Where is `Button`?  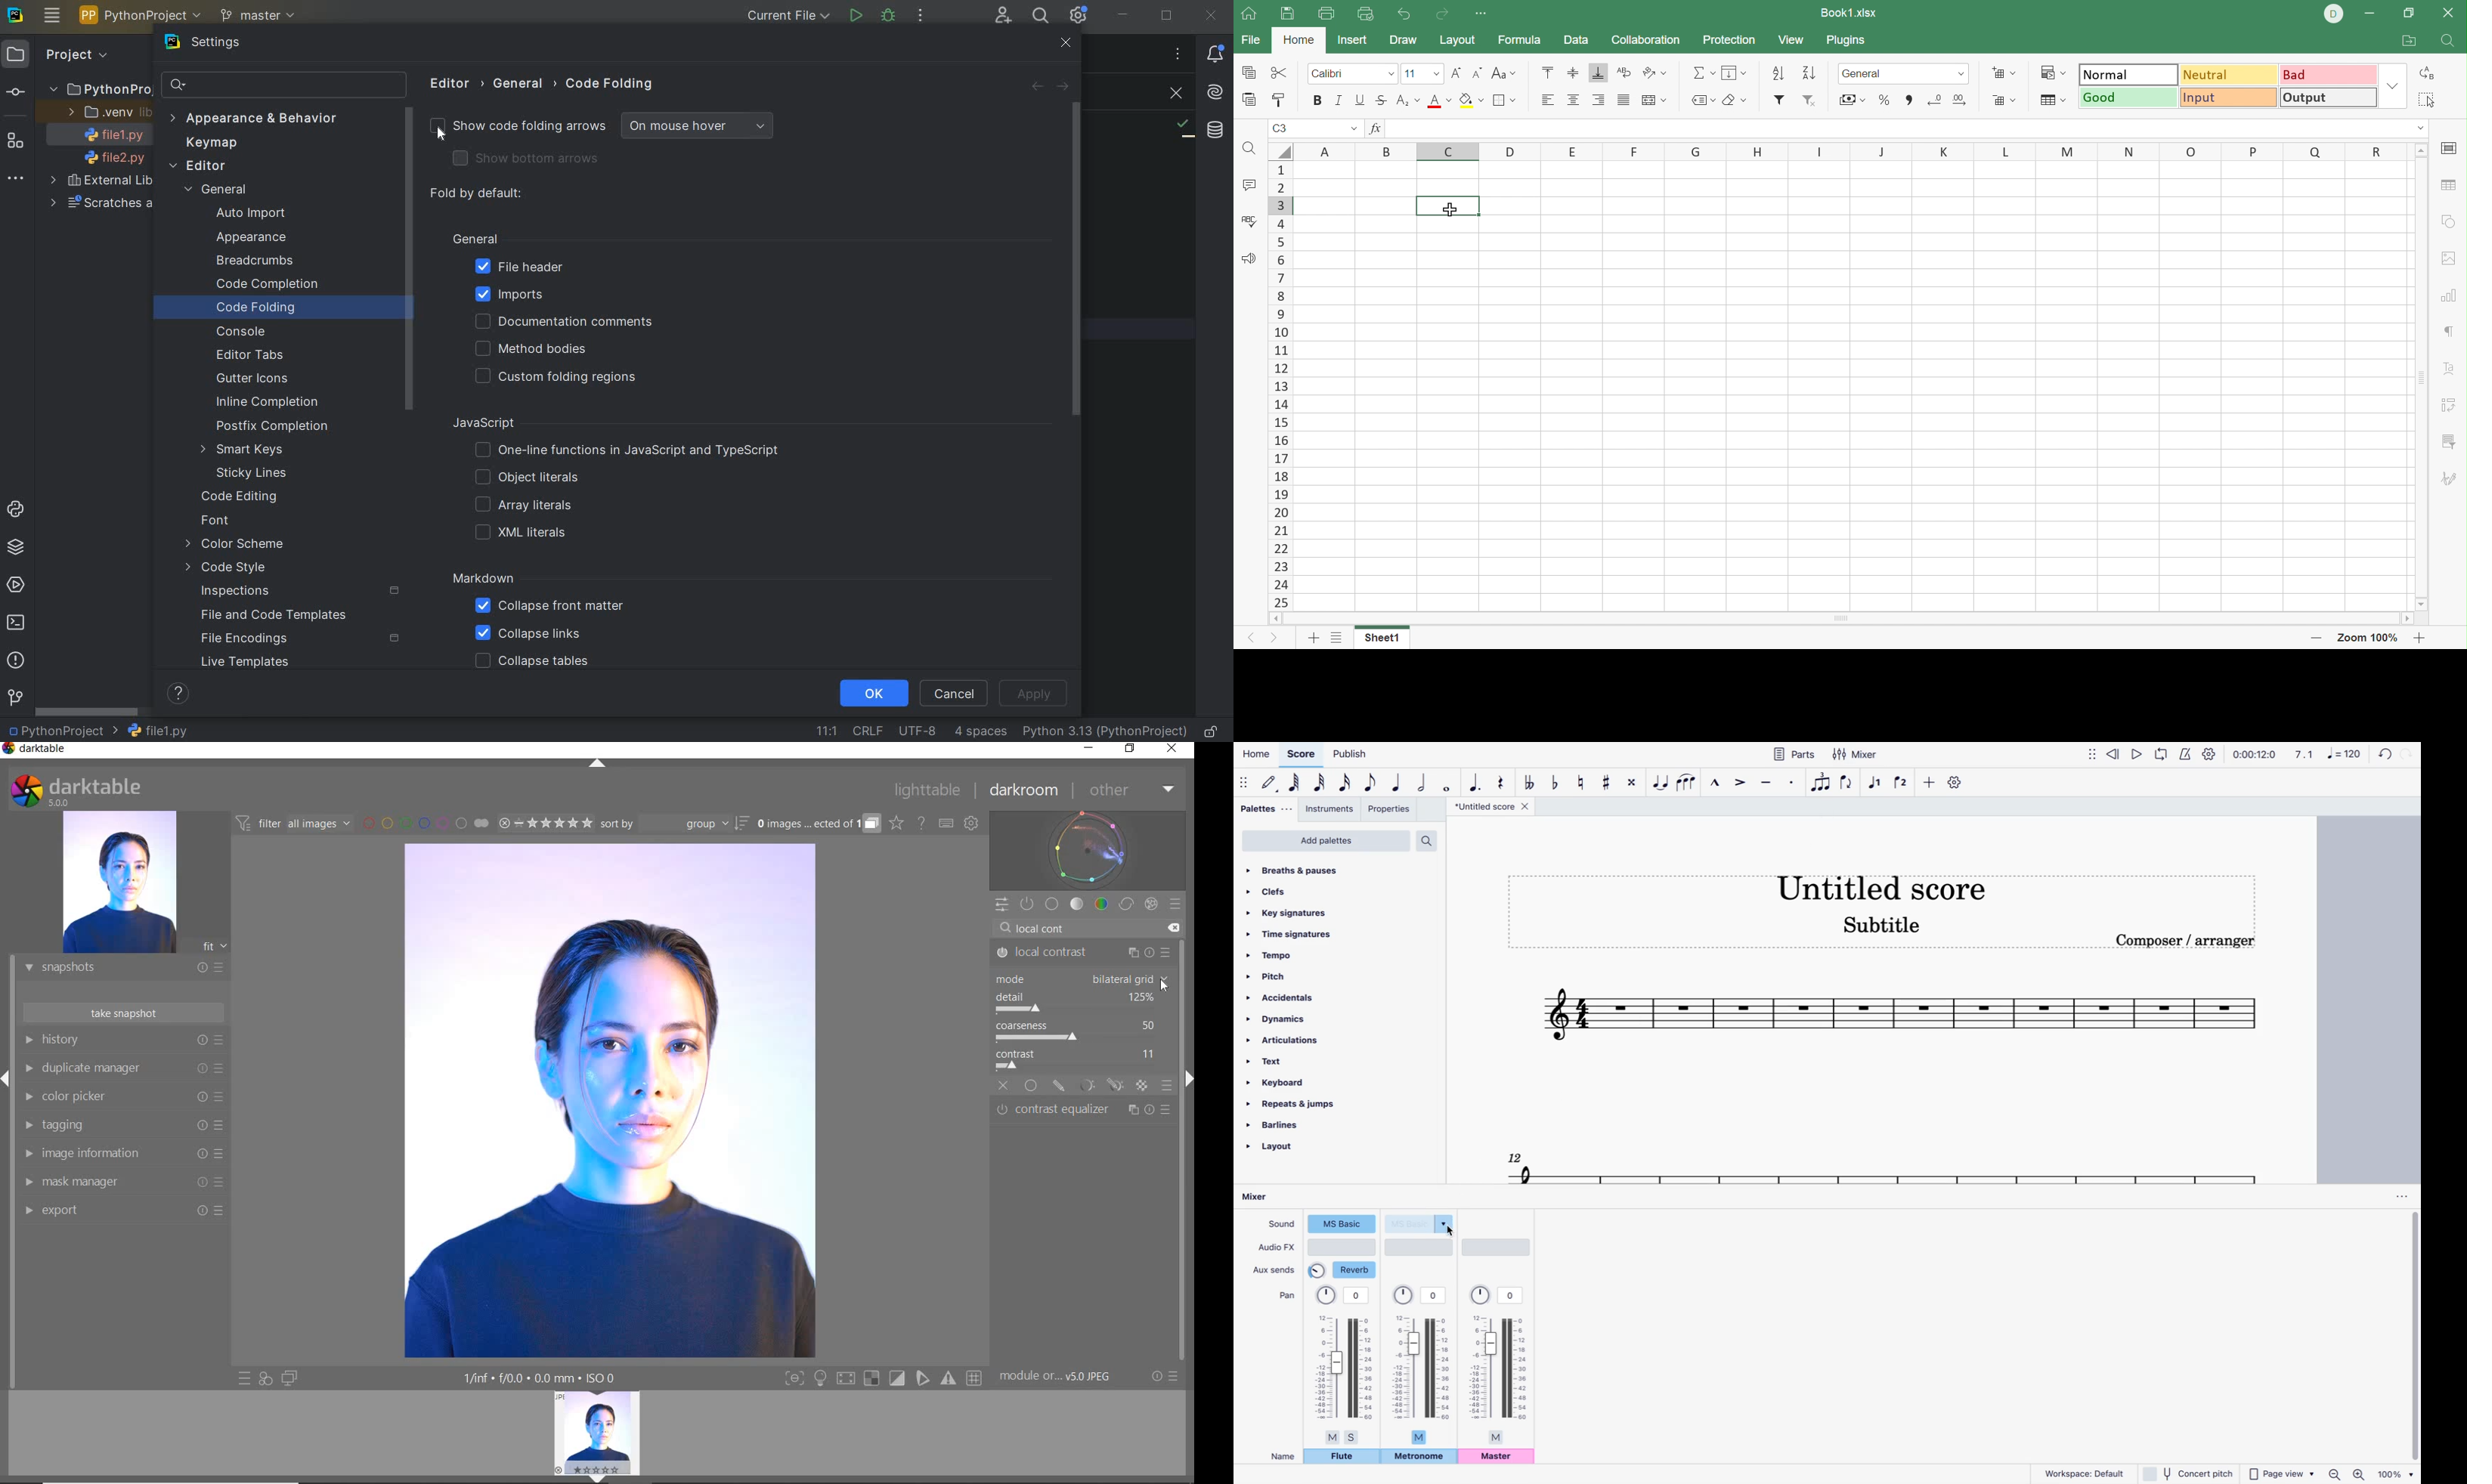
Button is located at coordinates (924, 1378).